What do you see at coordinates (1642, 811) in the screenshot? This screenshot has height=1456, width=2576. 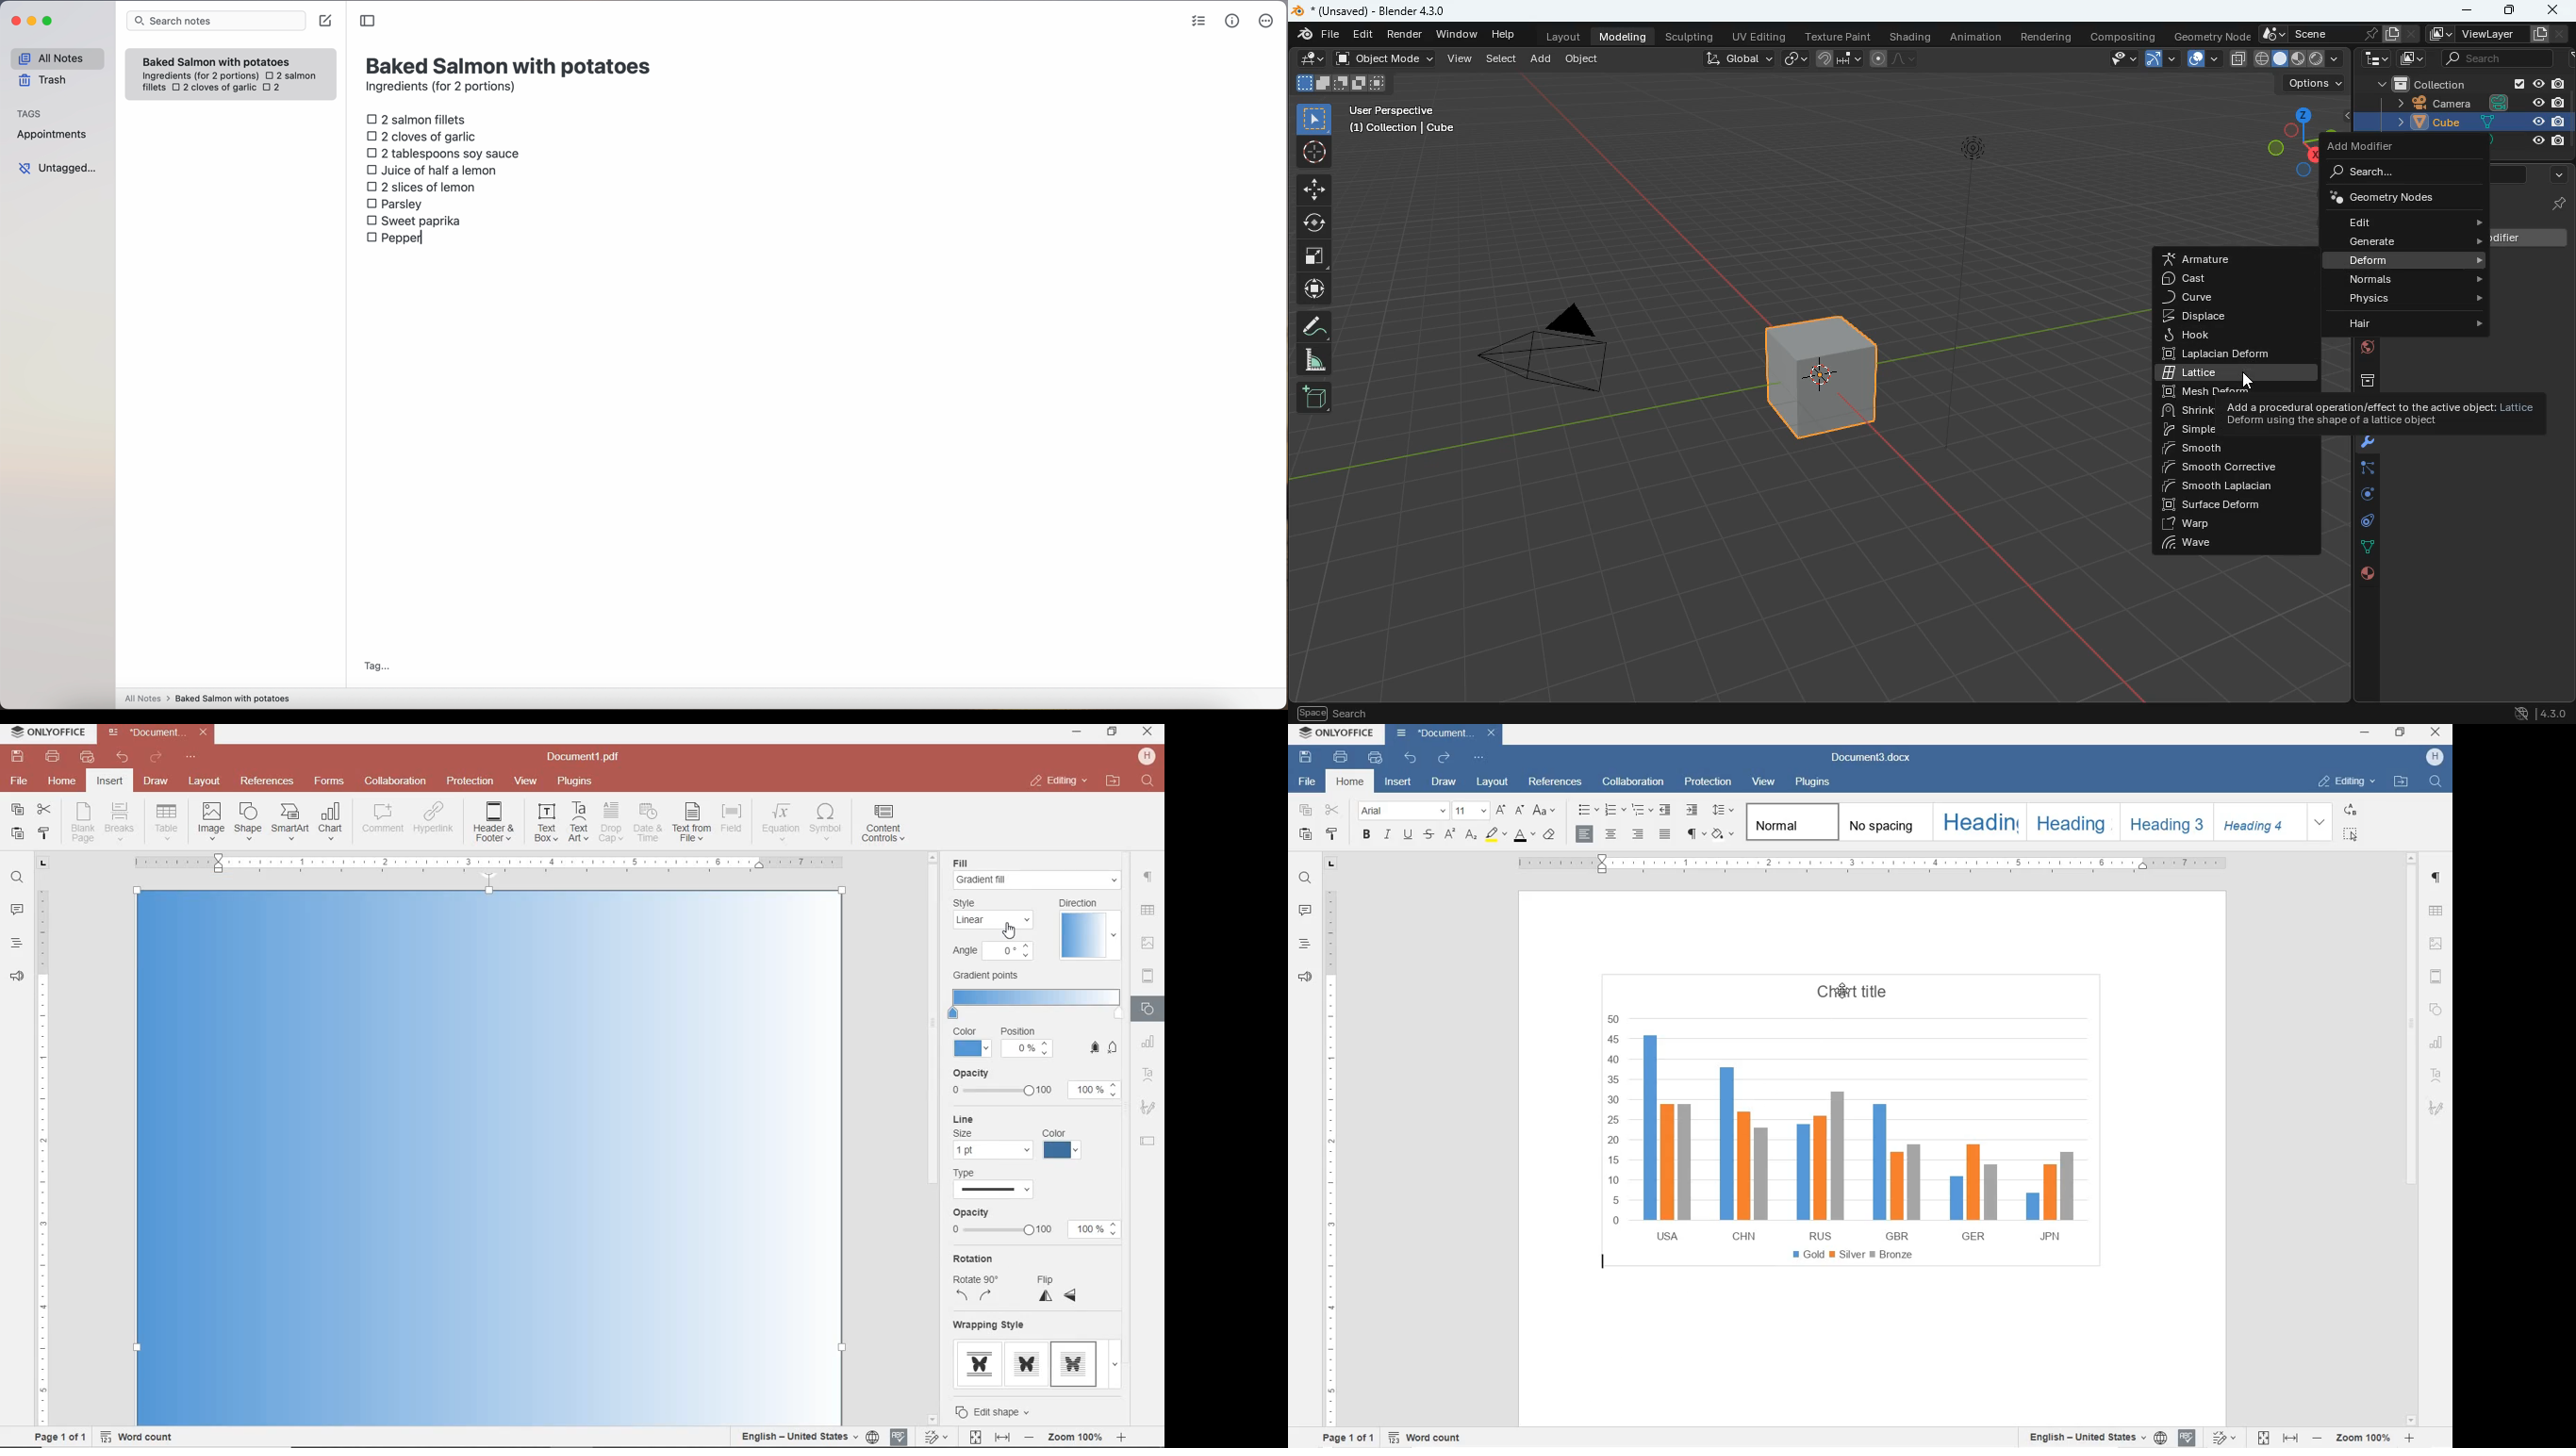 I see `MULTILEVEL LISTS` at bounding box center [1642, 811].